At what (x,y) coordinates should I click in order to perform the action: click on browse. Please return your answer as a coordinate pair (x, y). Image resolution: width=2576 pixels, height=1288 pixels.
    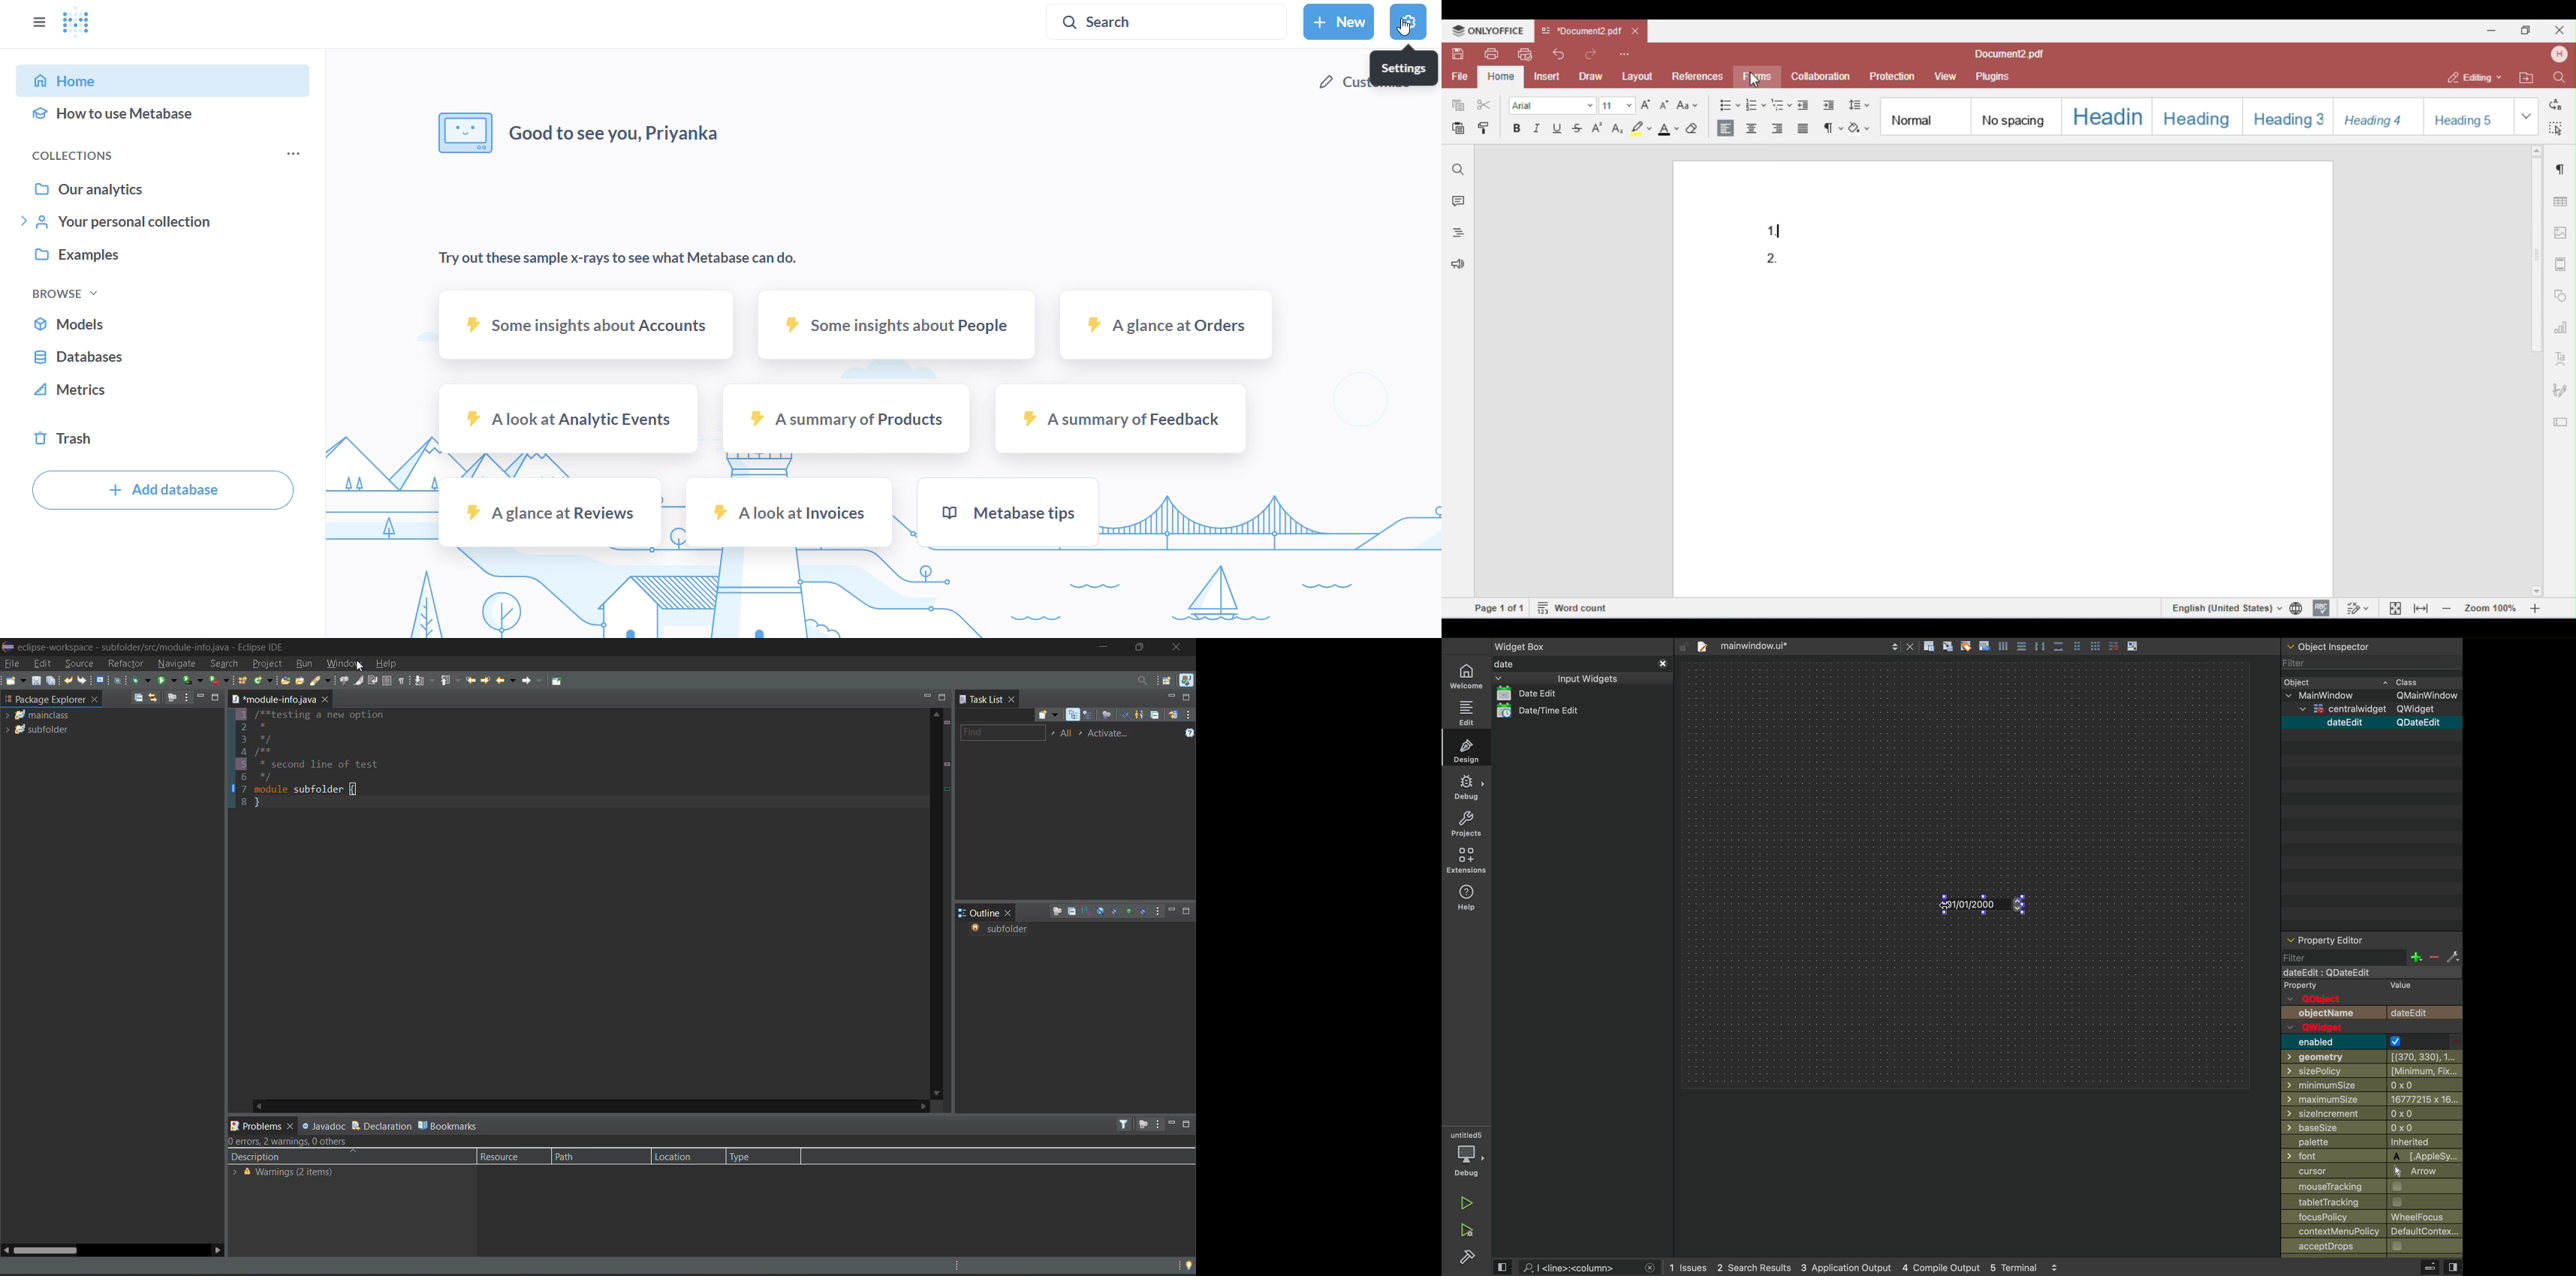
    Looking at the image, I should click on (70, 293).